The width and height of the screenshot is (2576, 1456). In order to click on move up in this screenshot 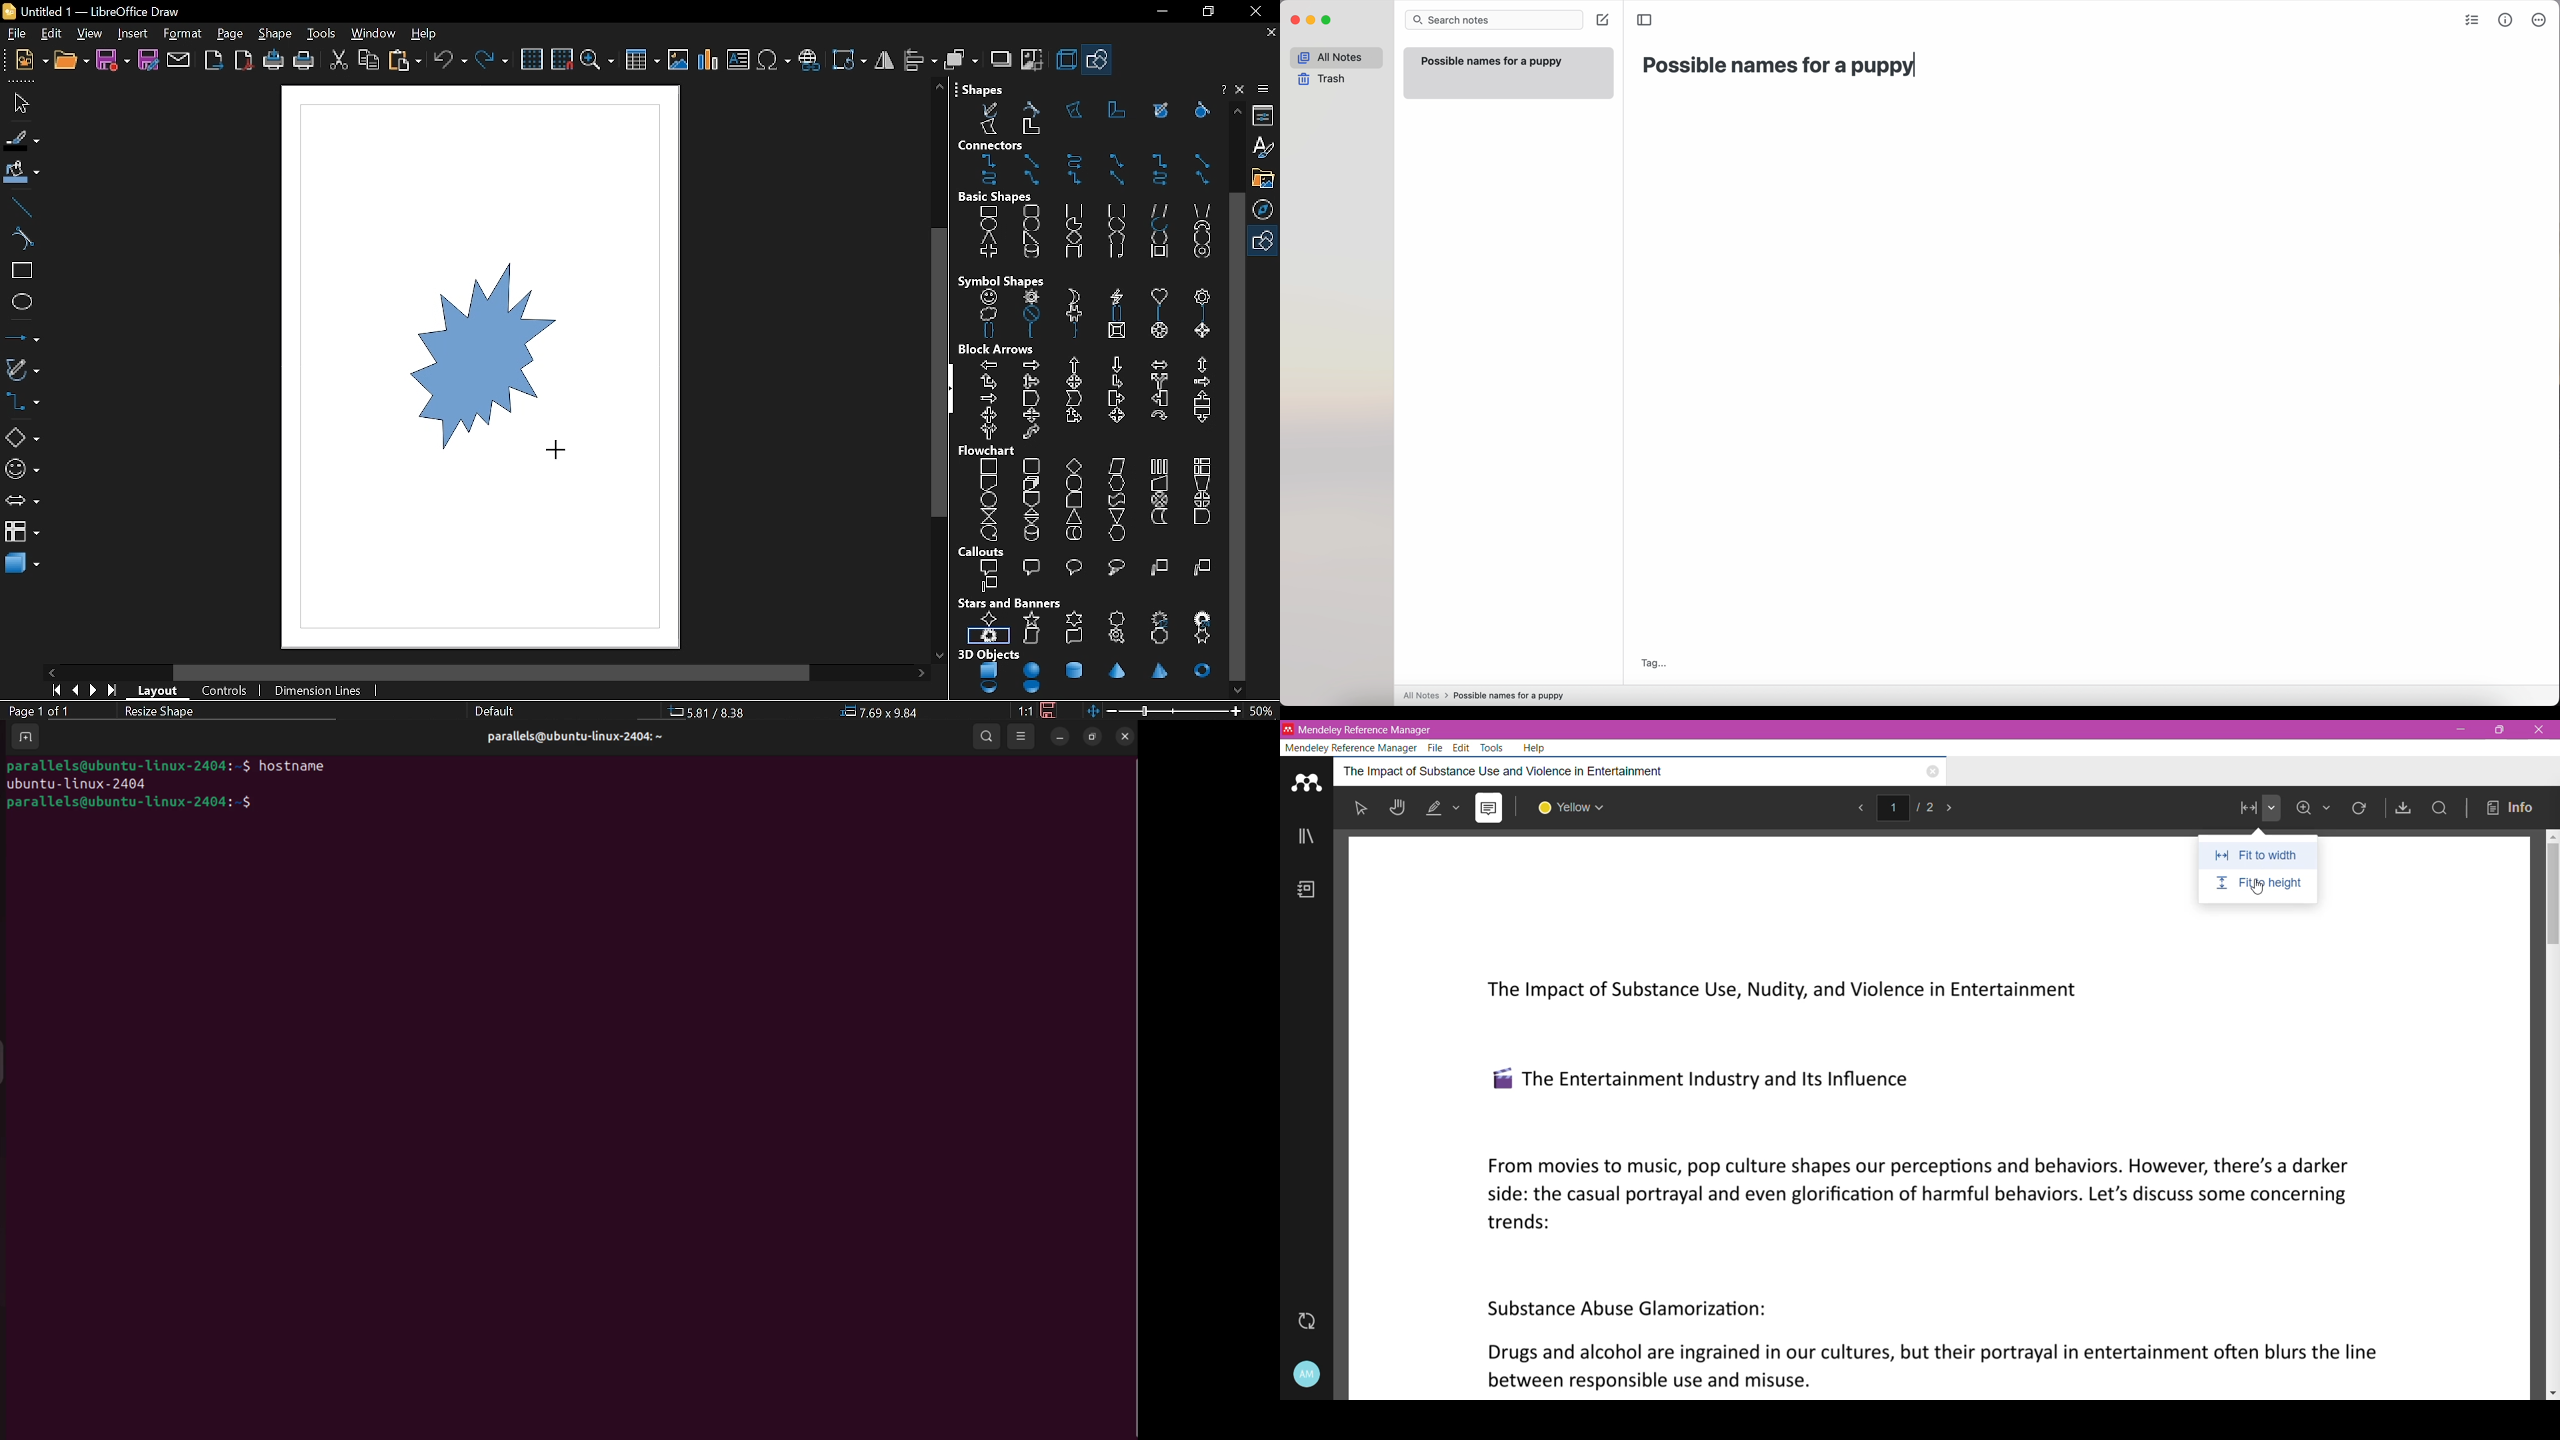, I will do `click(1234, 111)`.